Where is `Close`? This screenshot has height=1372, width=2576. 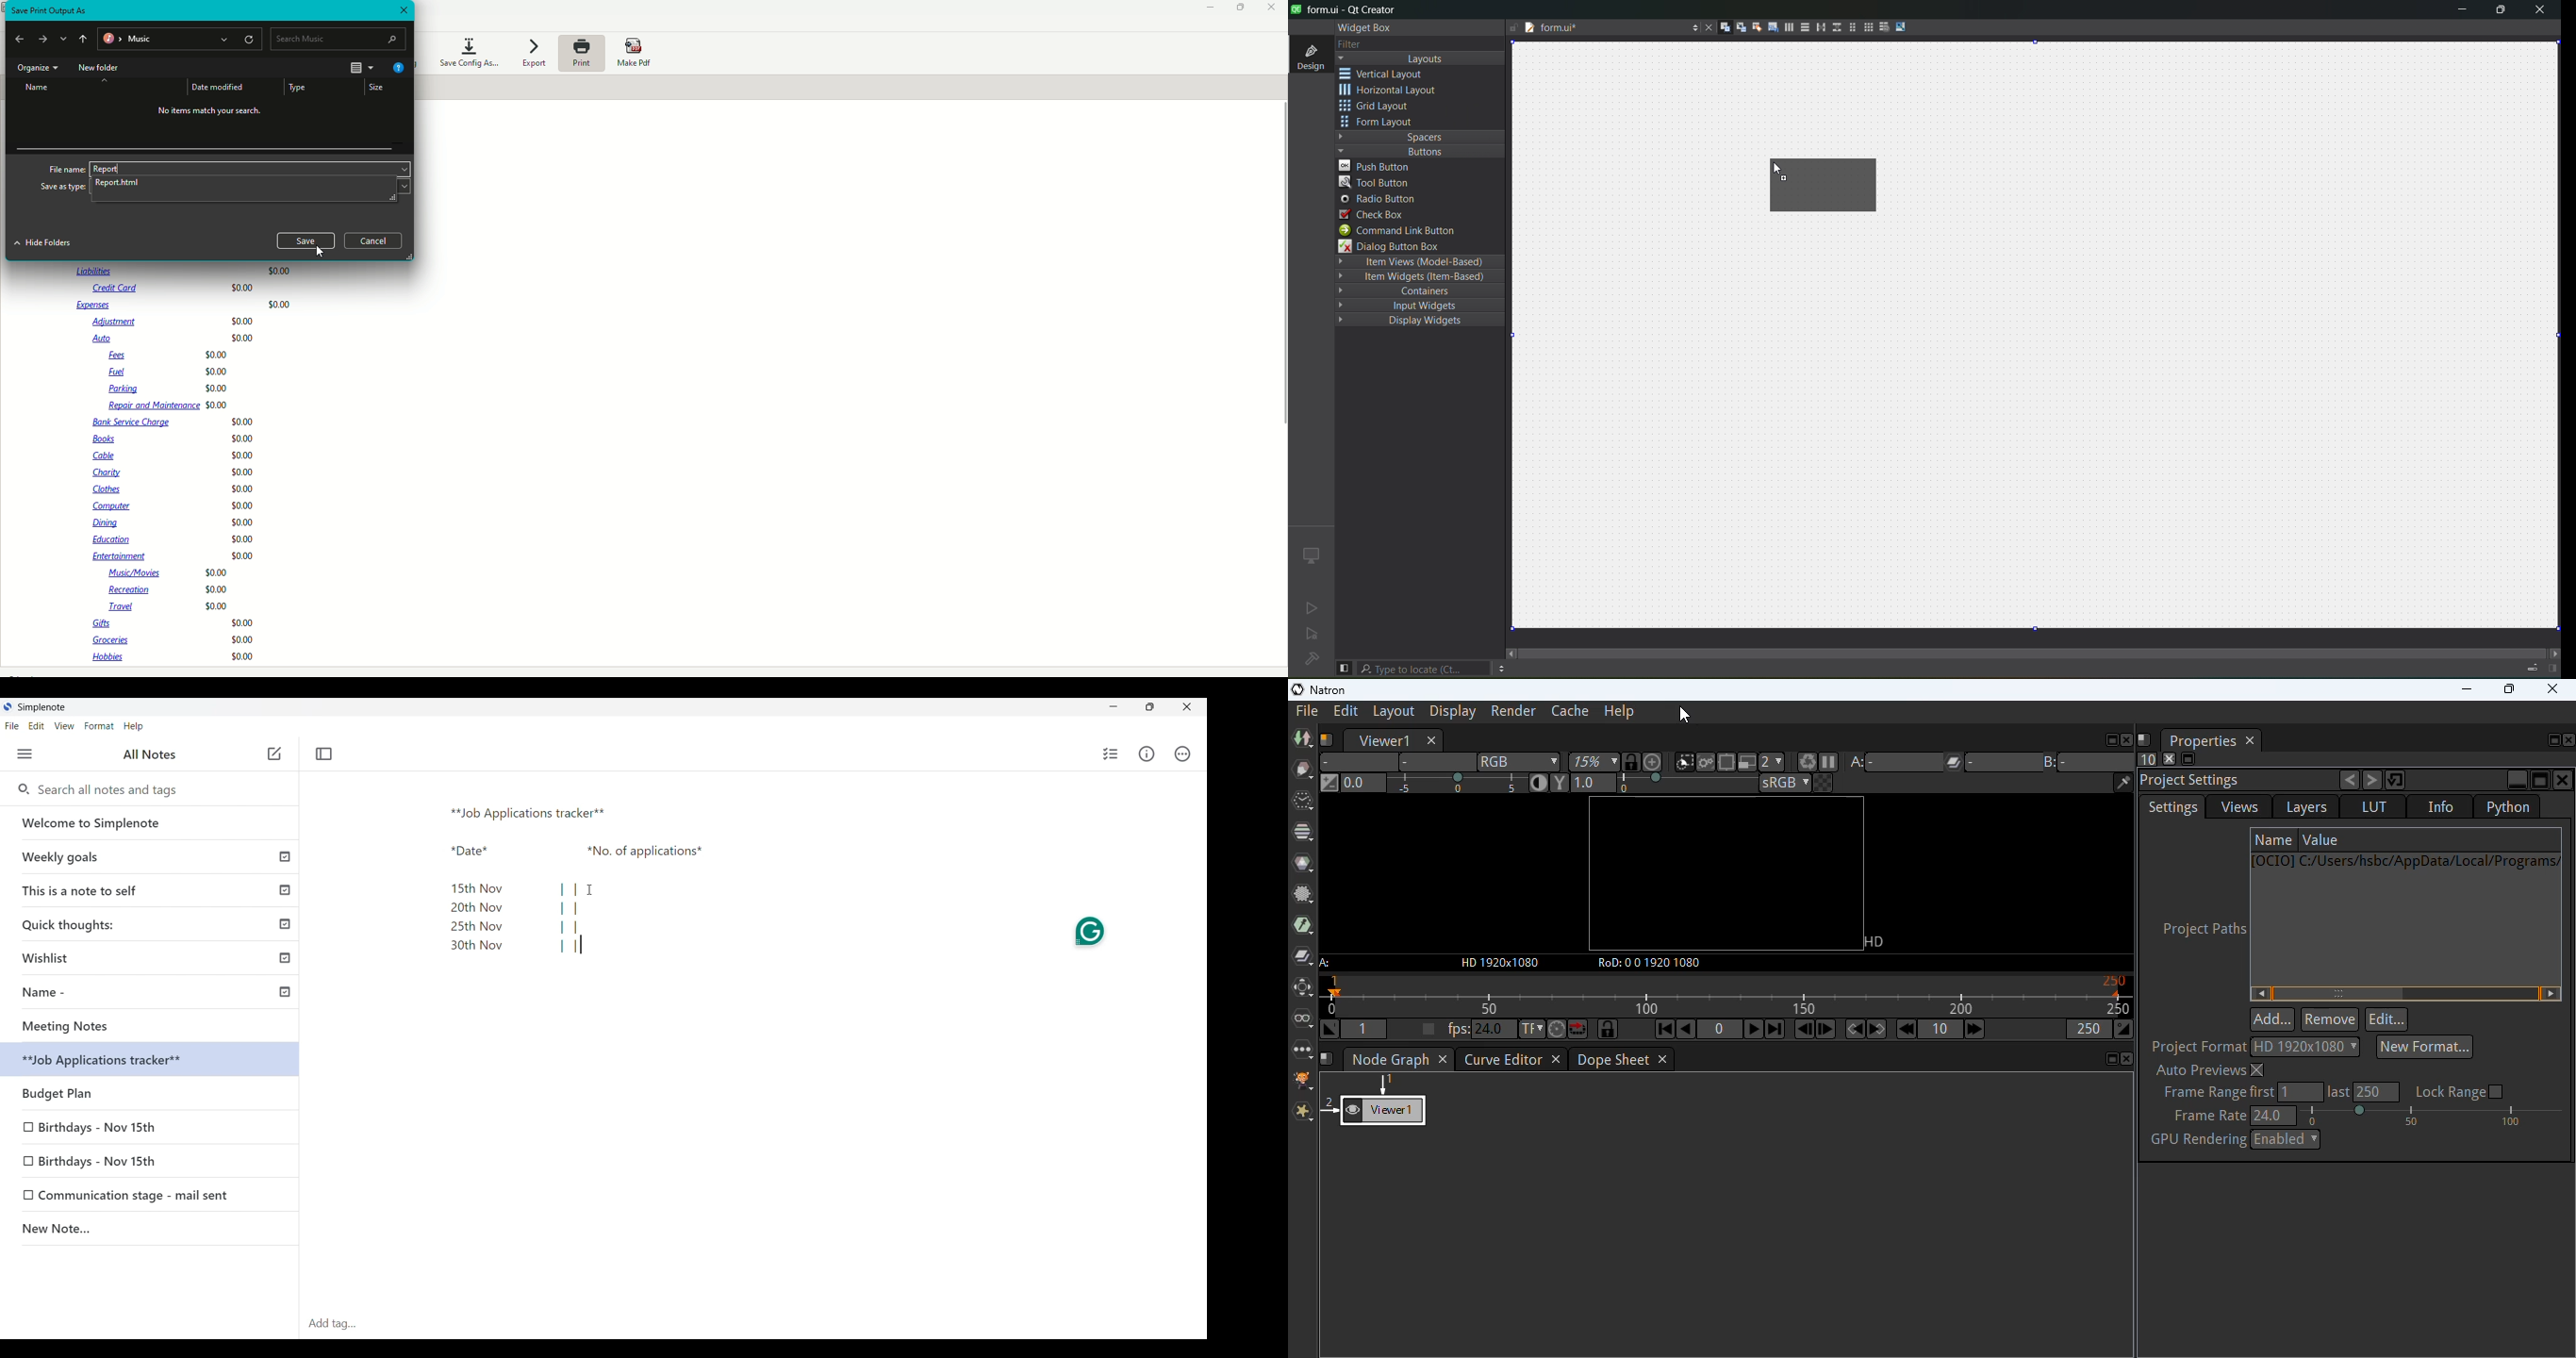
Close is located at coordinates (1272, 9).